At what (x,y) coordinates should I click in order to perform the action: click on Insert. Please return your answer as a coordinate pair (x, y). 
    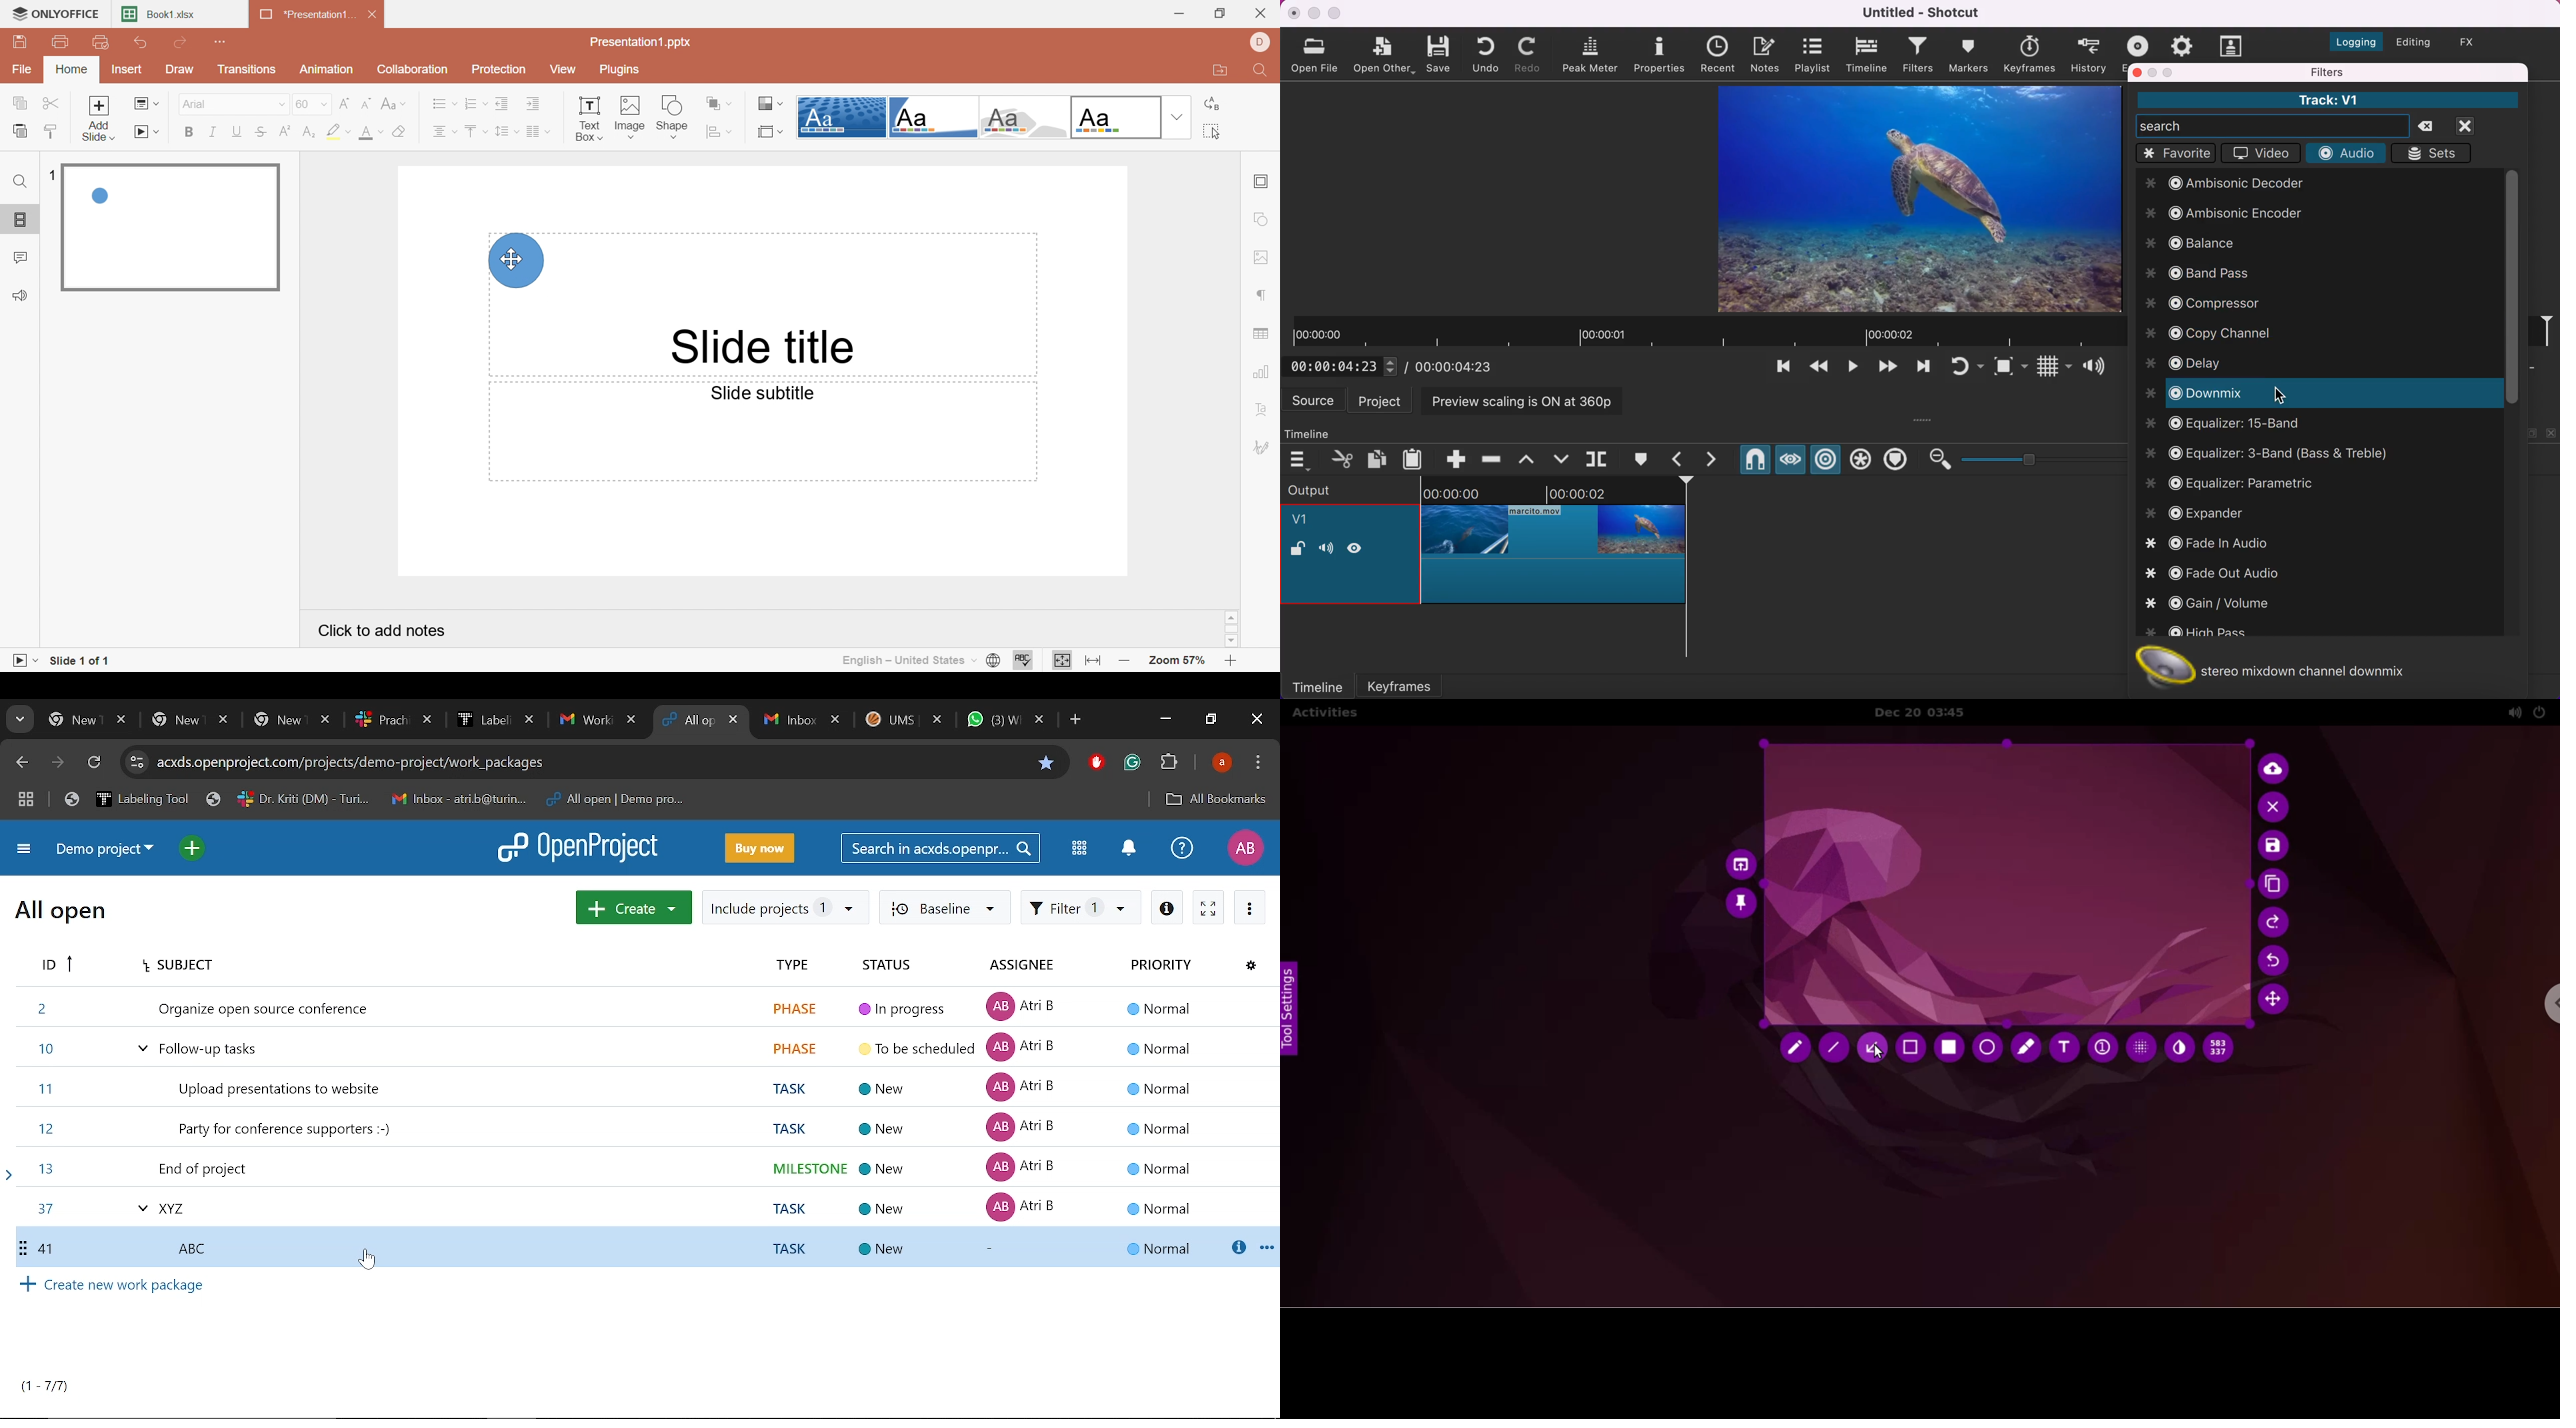
    Looking at the image, I should click on (126, 68).